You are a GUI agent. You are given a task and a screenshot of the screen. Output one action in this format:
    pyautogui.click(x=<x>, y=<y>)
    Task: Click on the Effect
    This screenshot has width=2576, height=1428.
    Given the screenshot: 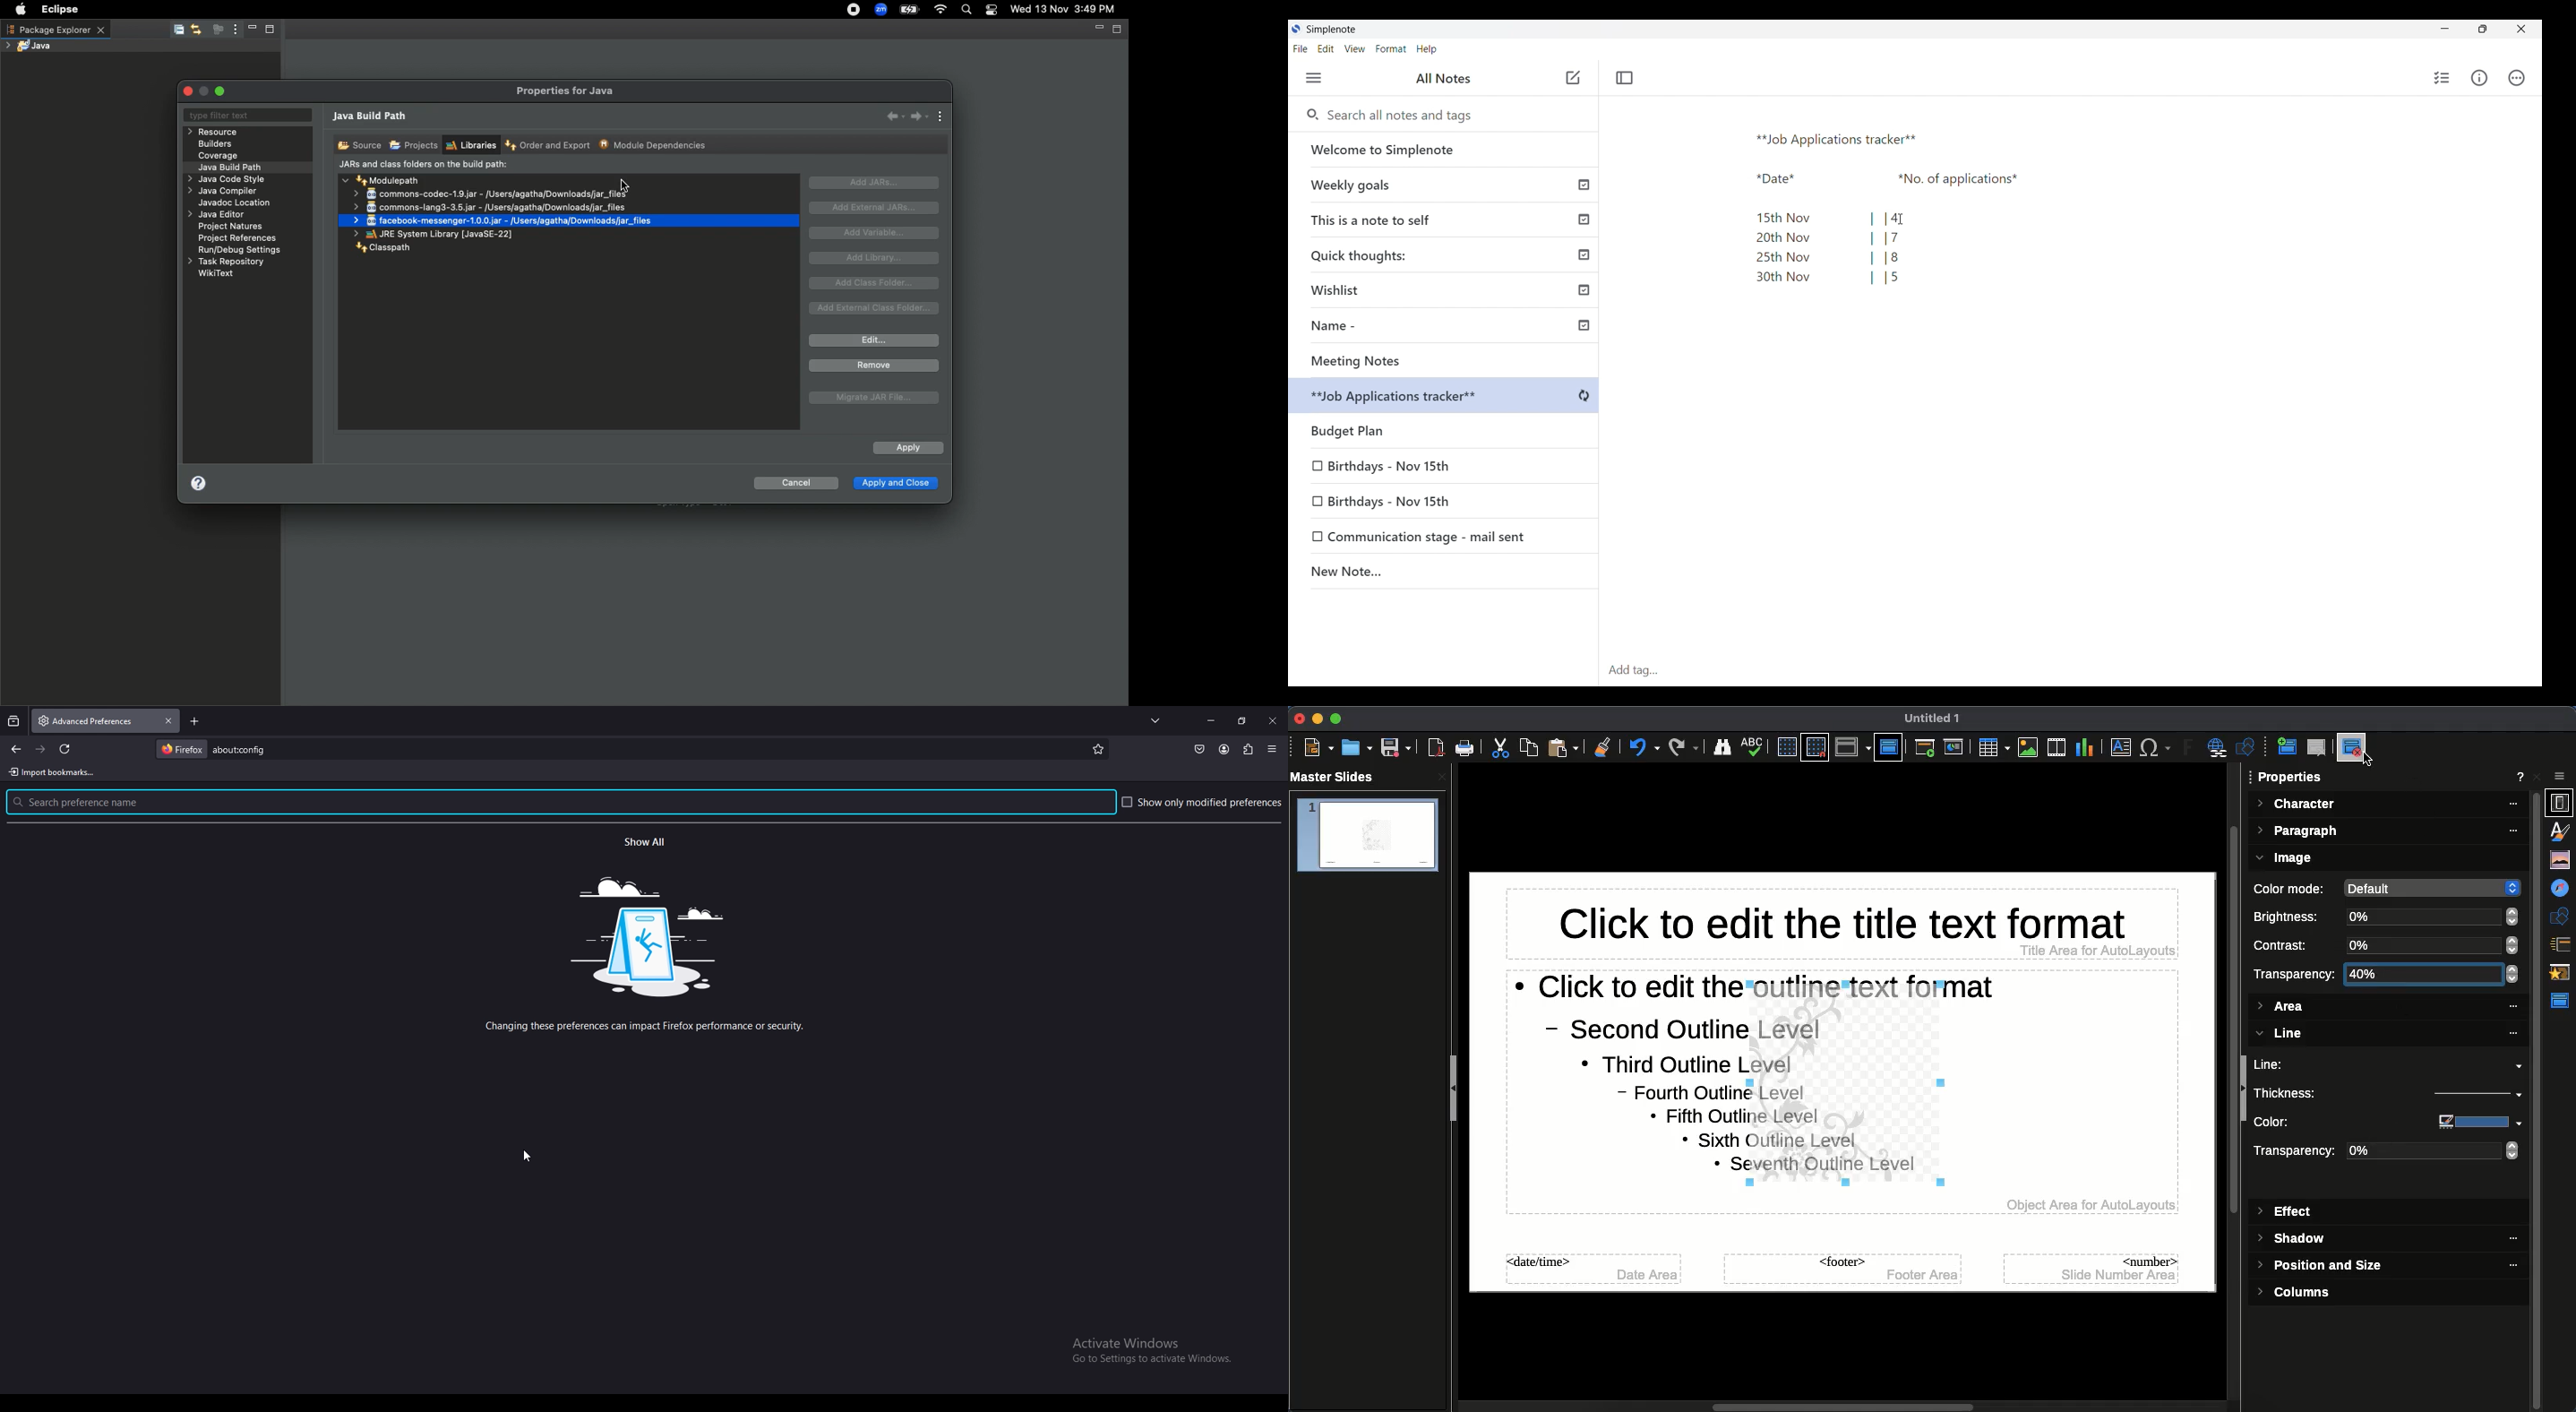 What is the action you would take?
    pyautogui.click(x=2287, y=1212)
    